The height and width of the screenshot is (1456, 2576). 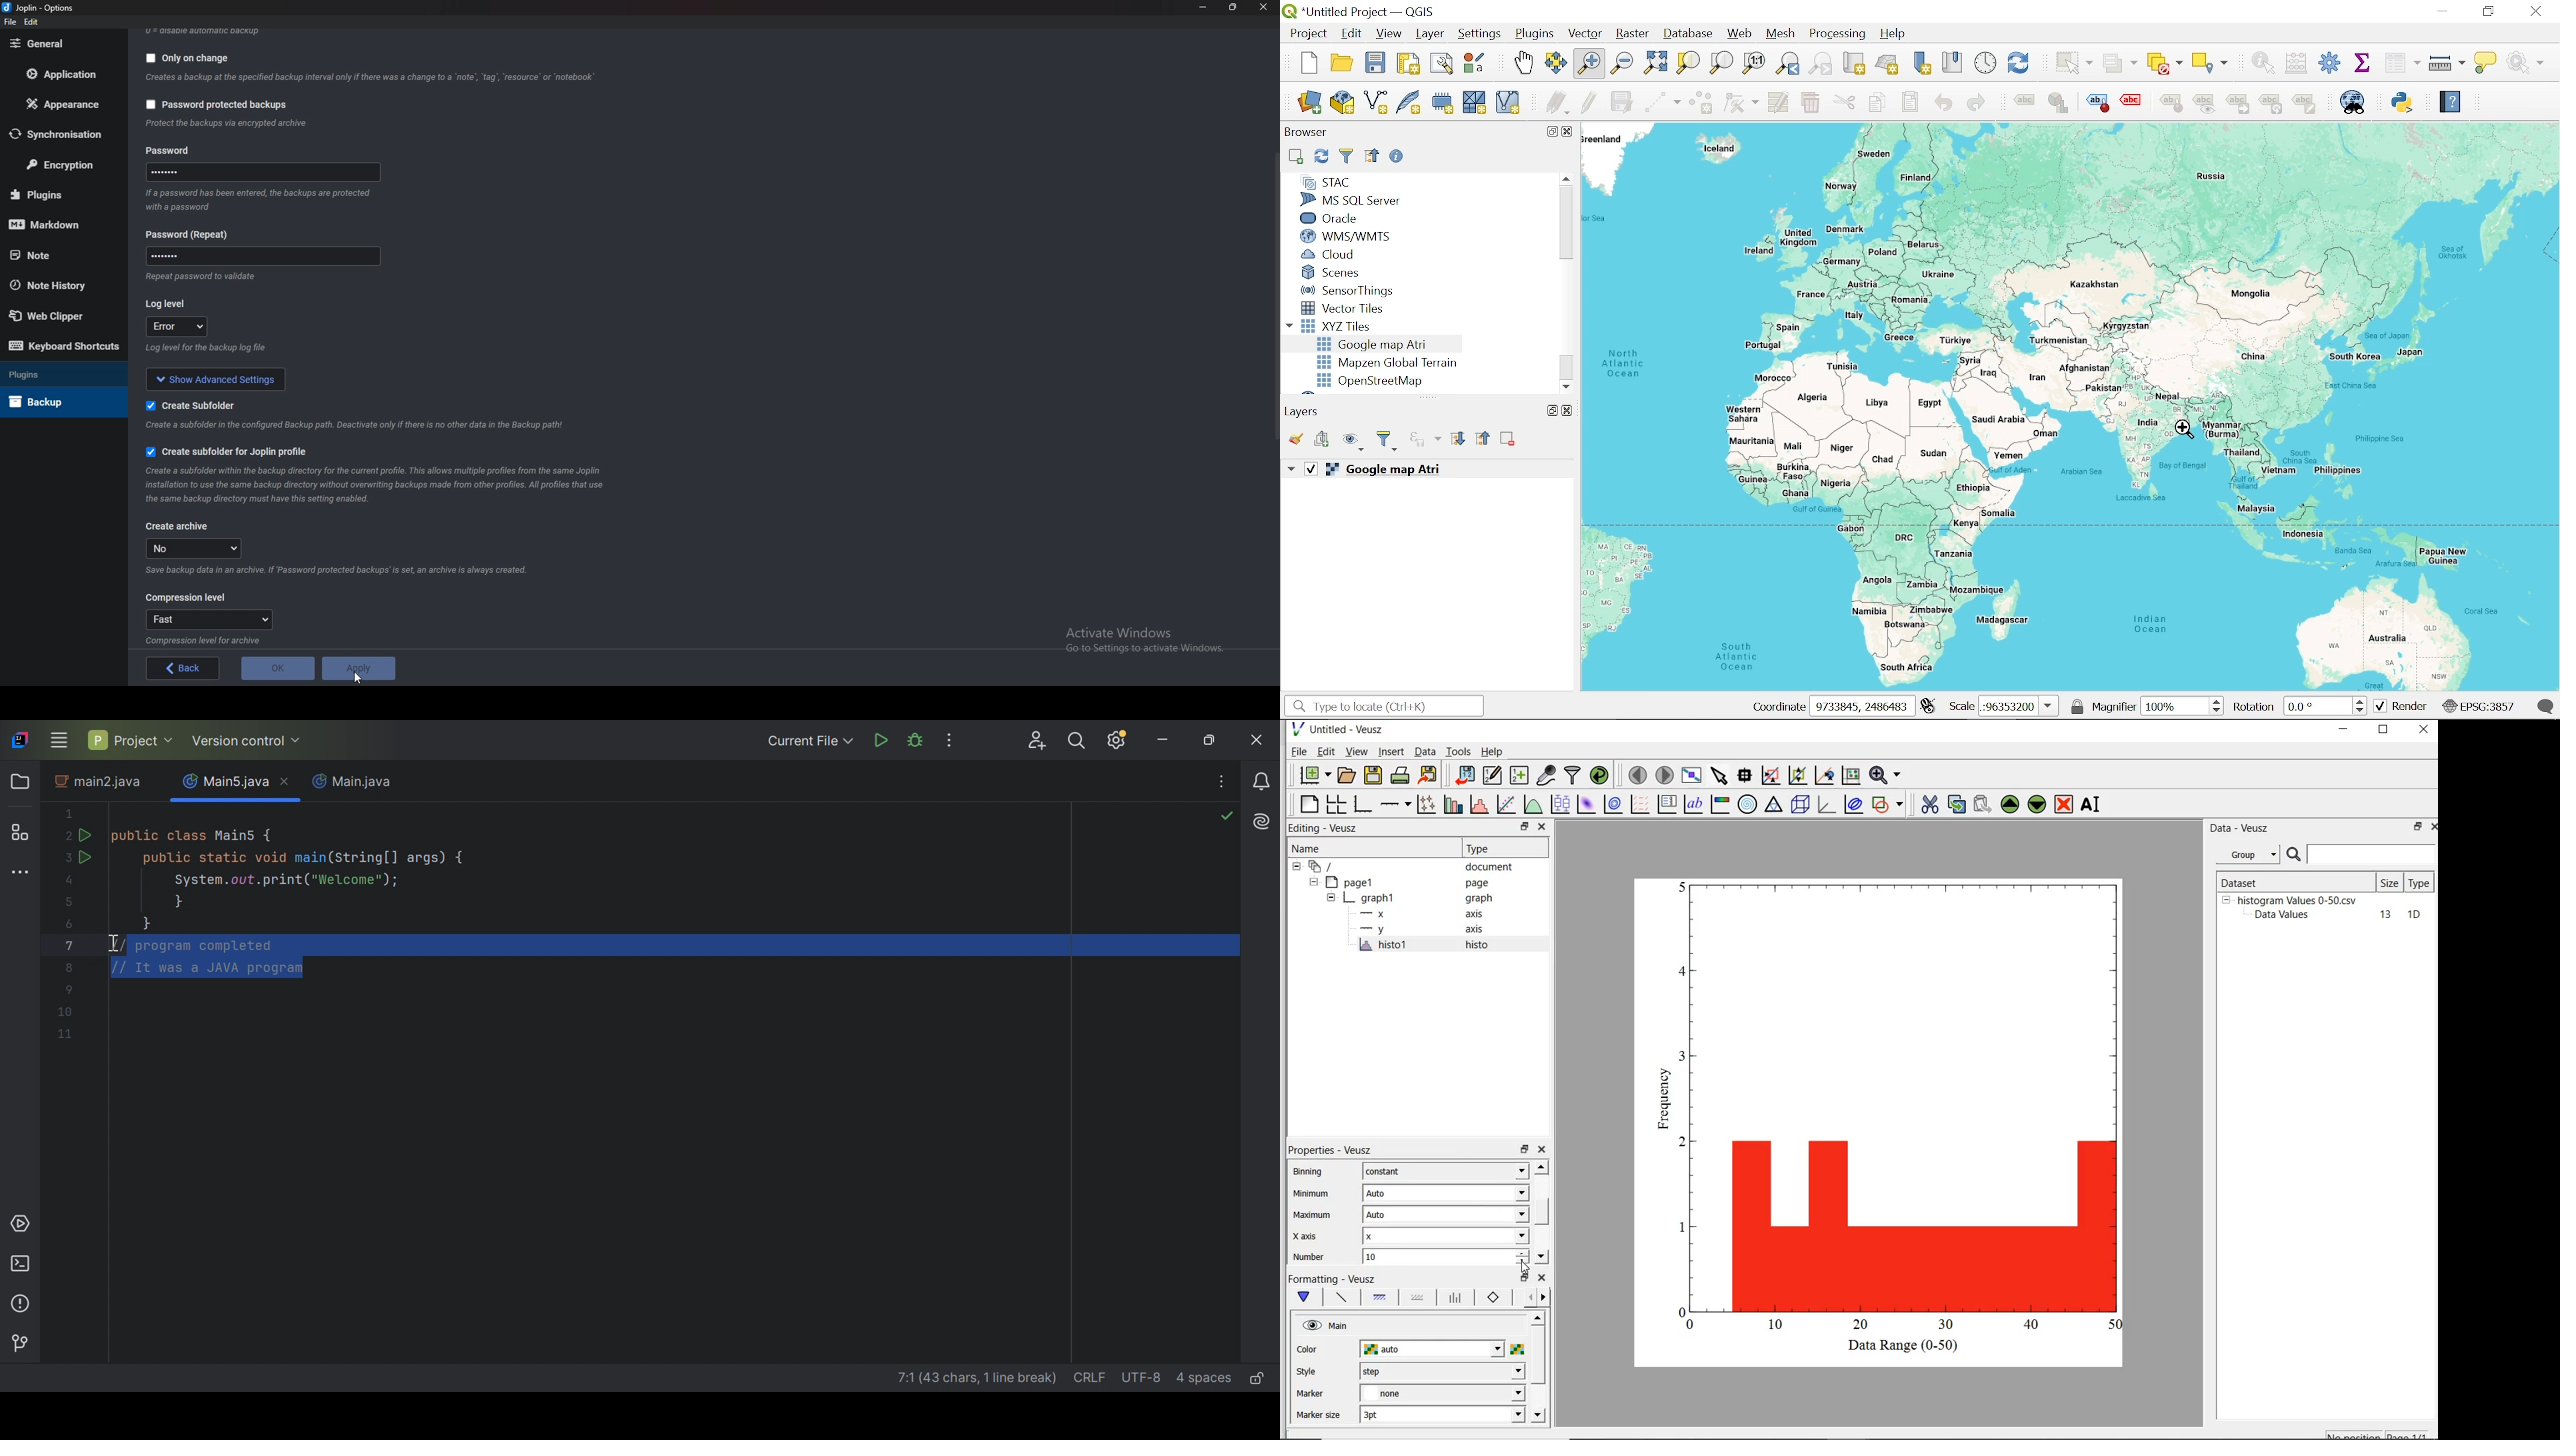 What do you see at coordinates (51, 374) in the screenshot?
I see `Plugins` at bounding box center [51, 374].